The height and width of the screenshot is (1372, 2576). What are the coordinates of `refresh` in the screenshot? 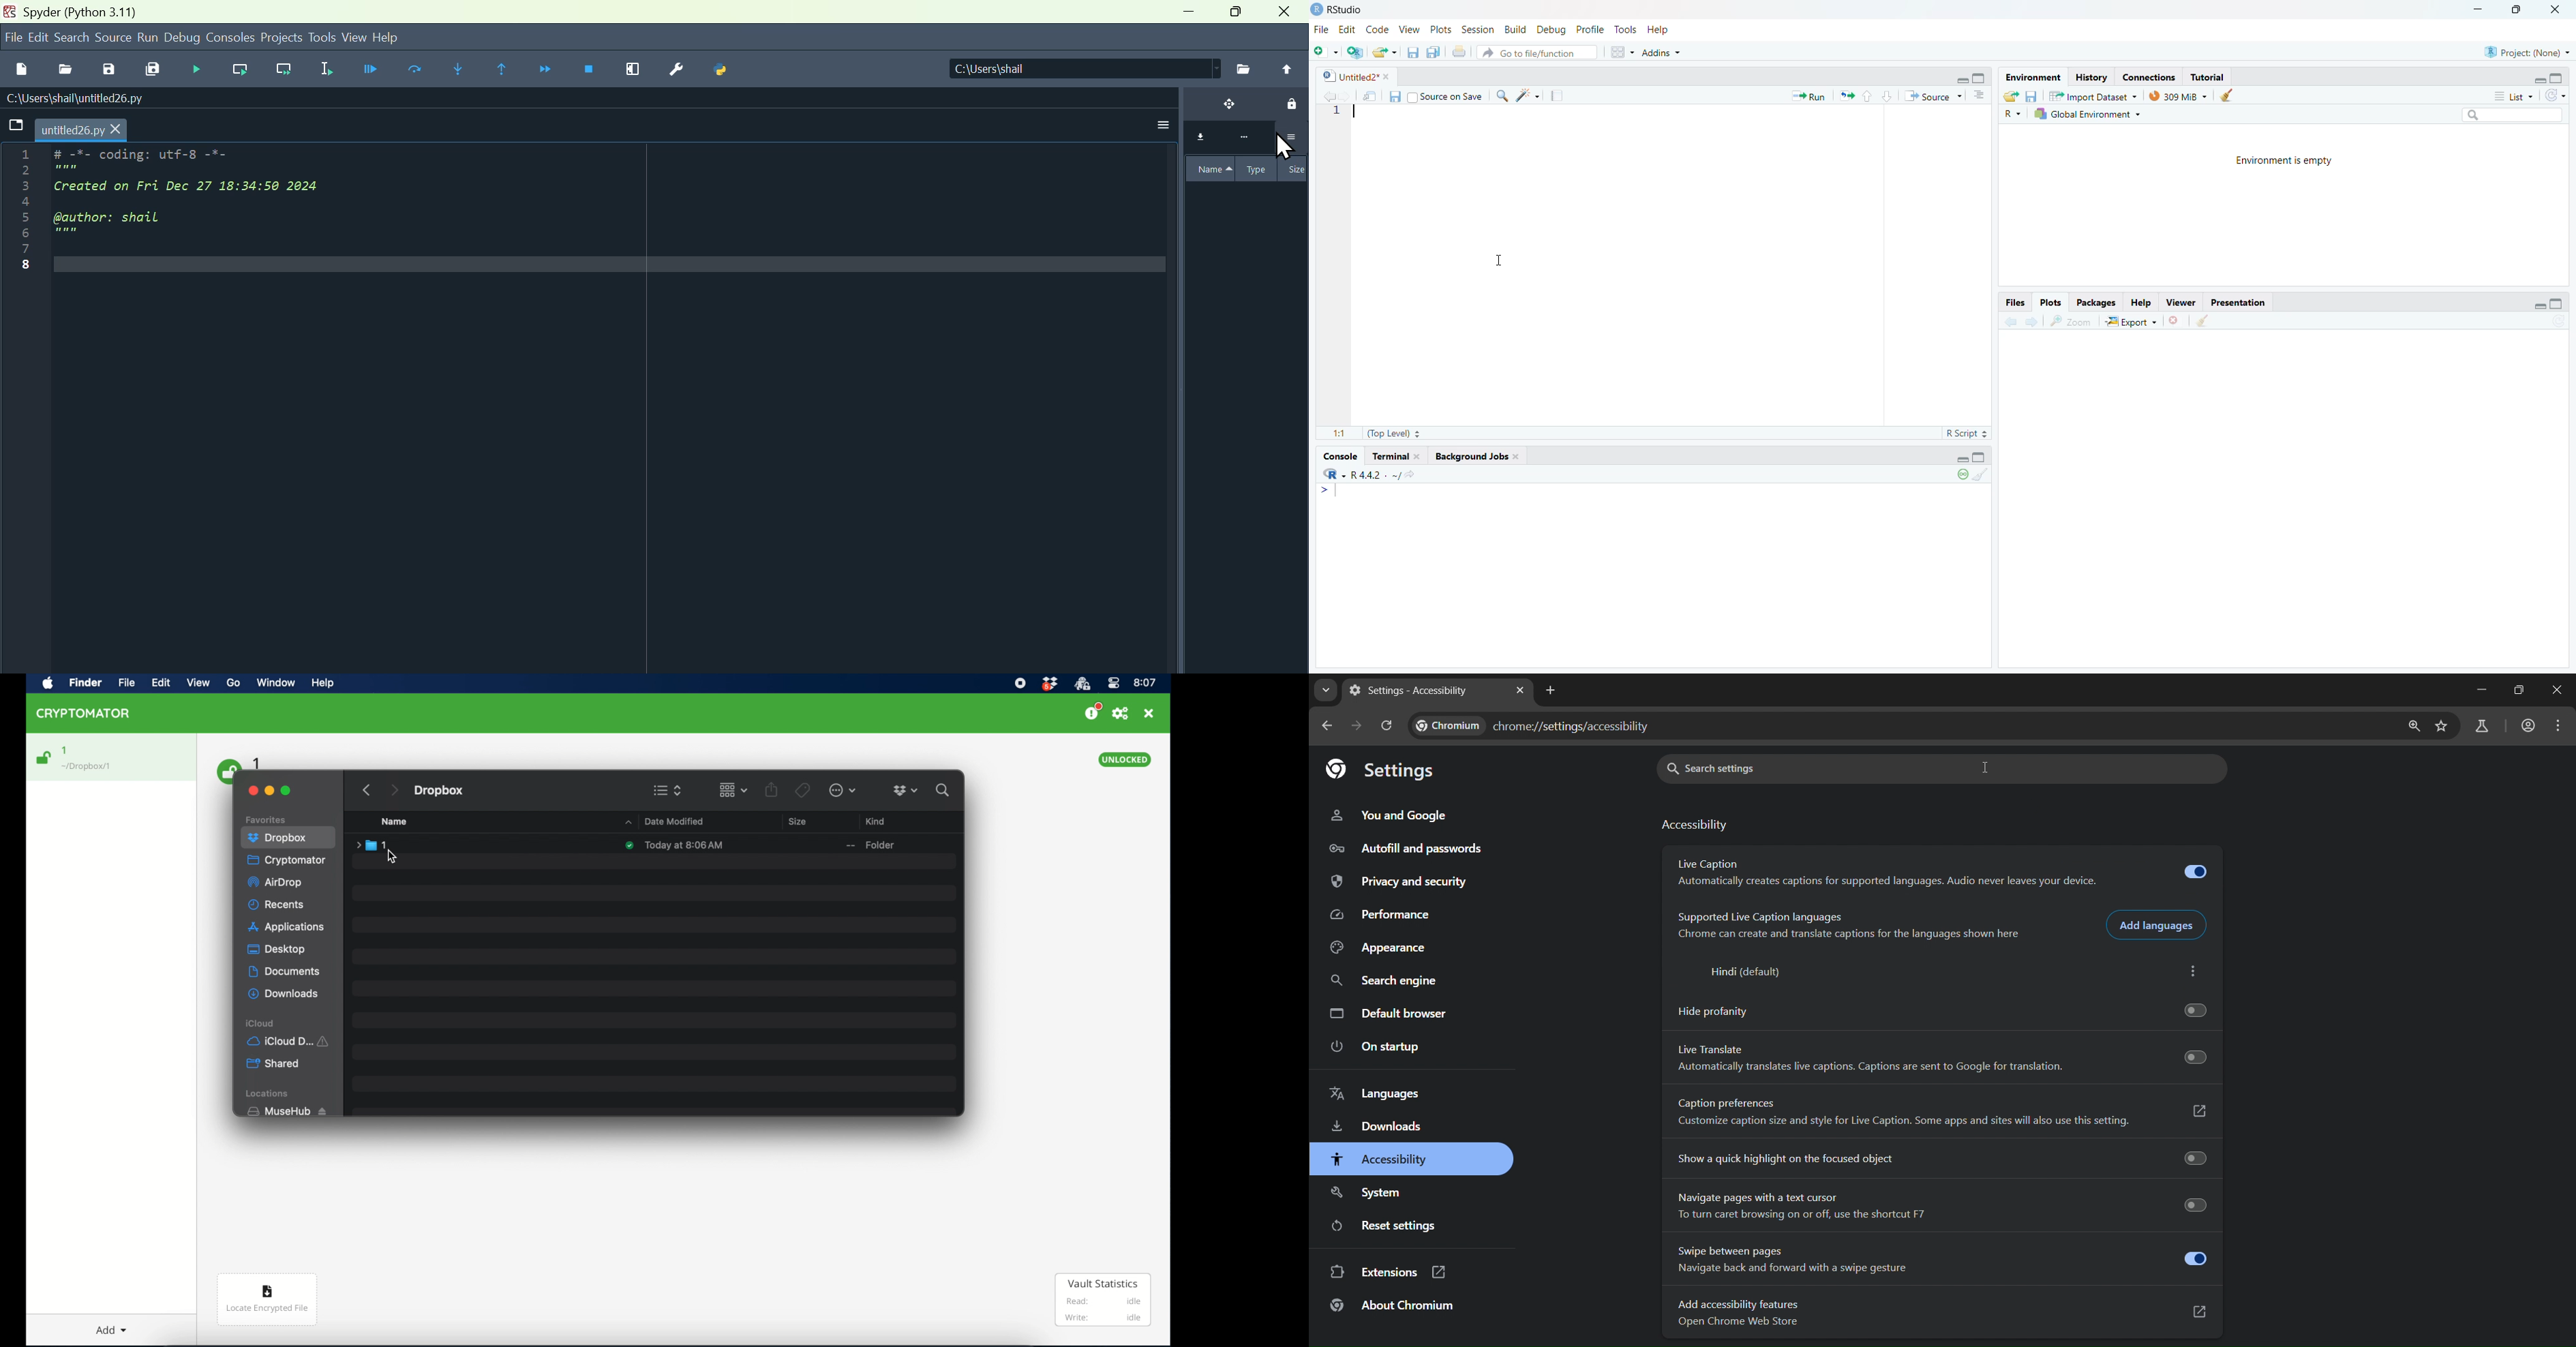 It's located at (2555, 95).